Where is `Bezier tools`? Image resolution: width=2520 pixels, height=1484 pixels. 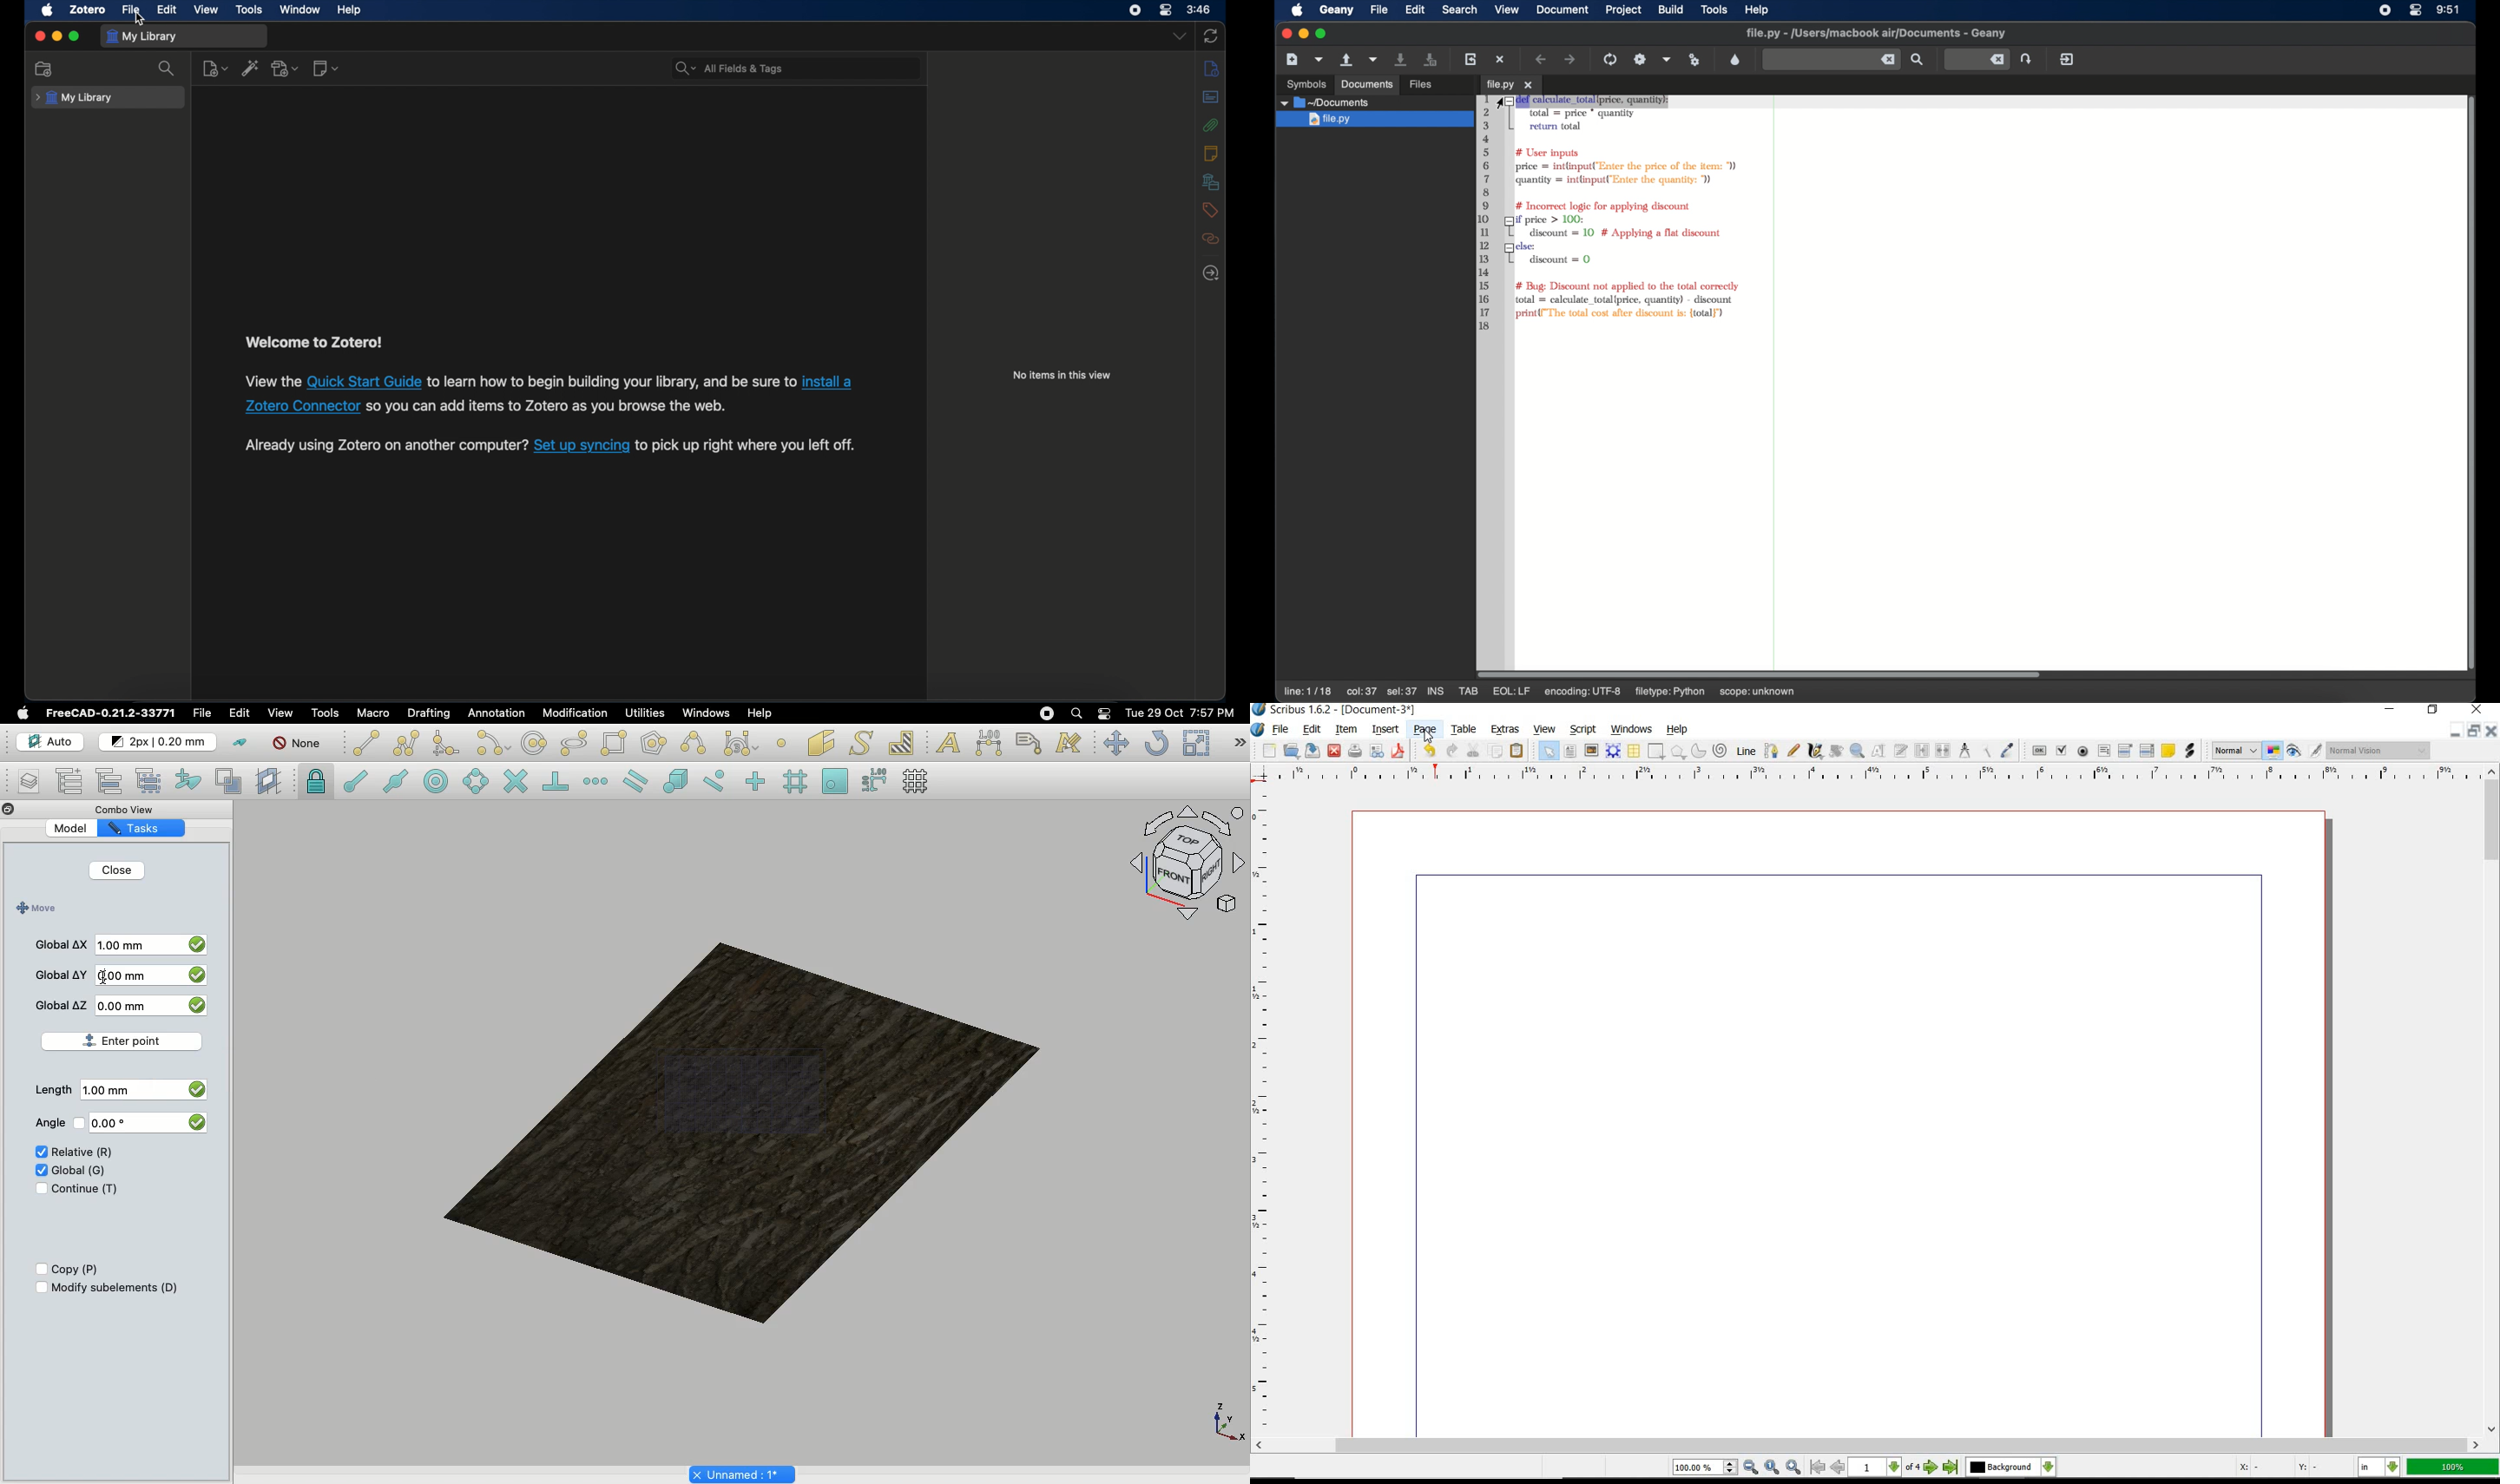 Bezier tools is located at coordinates (743, 743).